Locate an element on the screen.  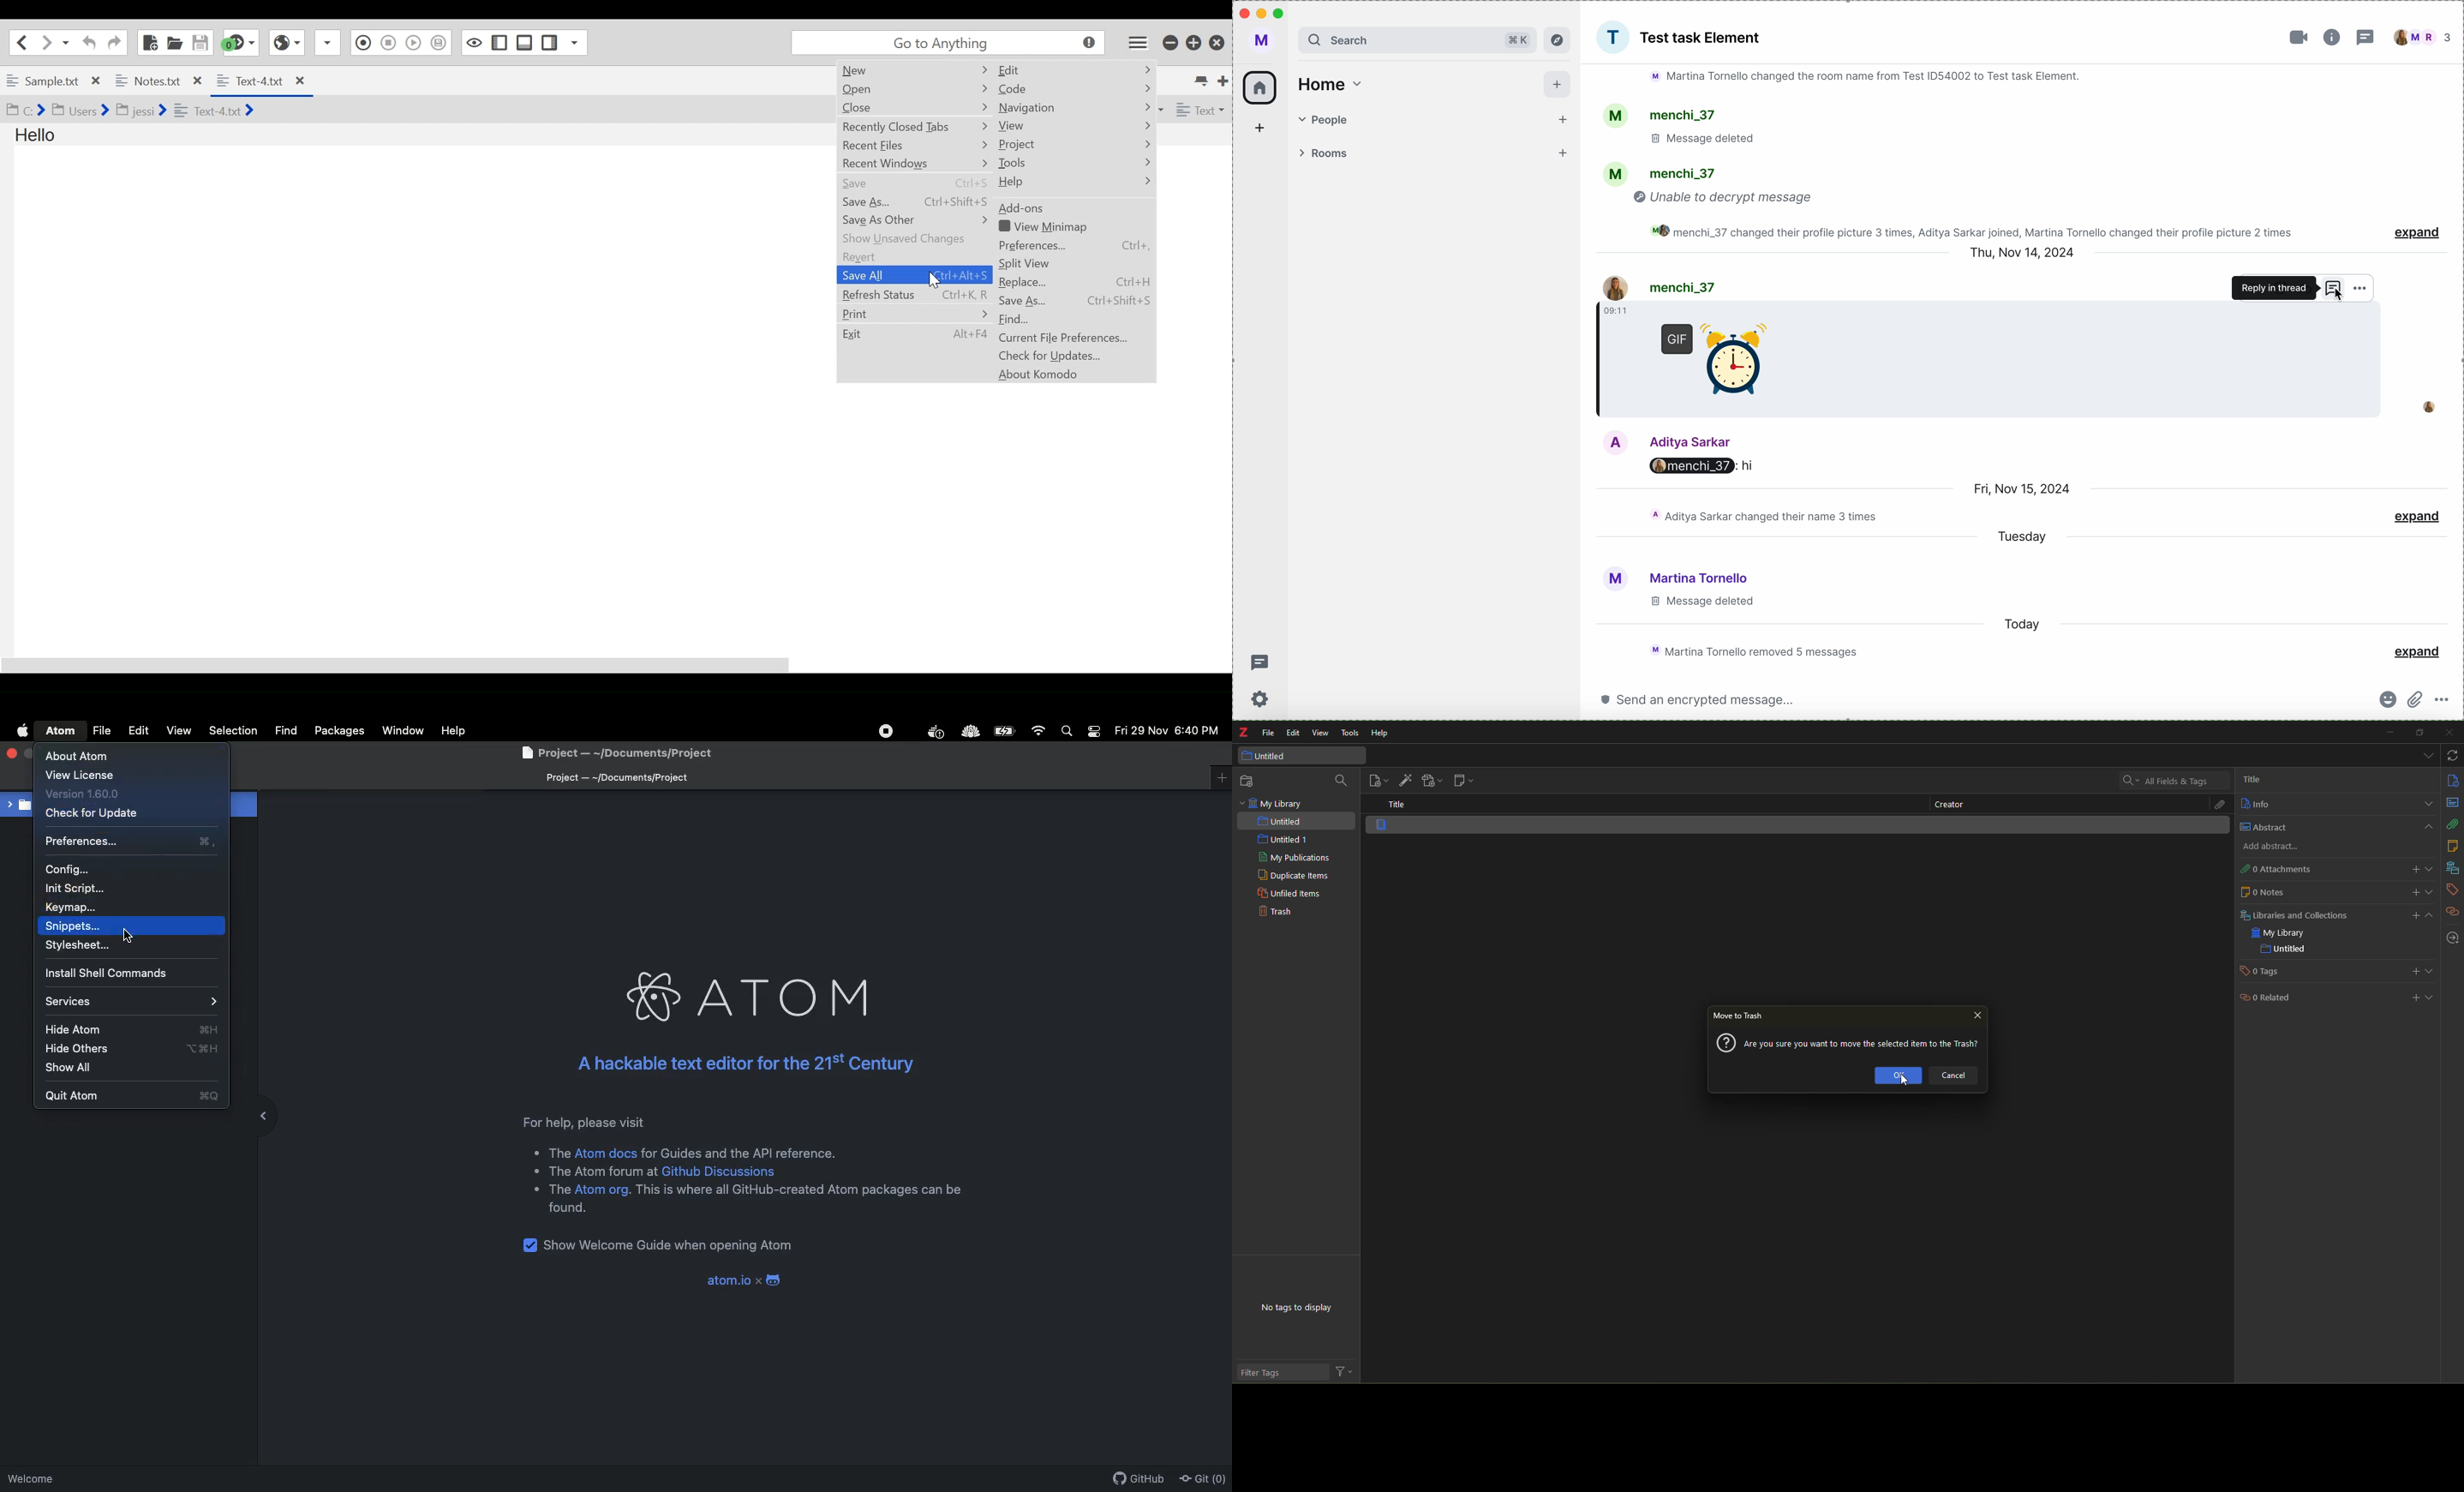
add item is located at coordinates (1404, 778).